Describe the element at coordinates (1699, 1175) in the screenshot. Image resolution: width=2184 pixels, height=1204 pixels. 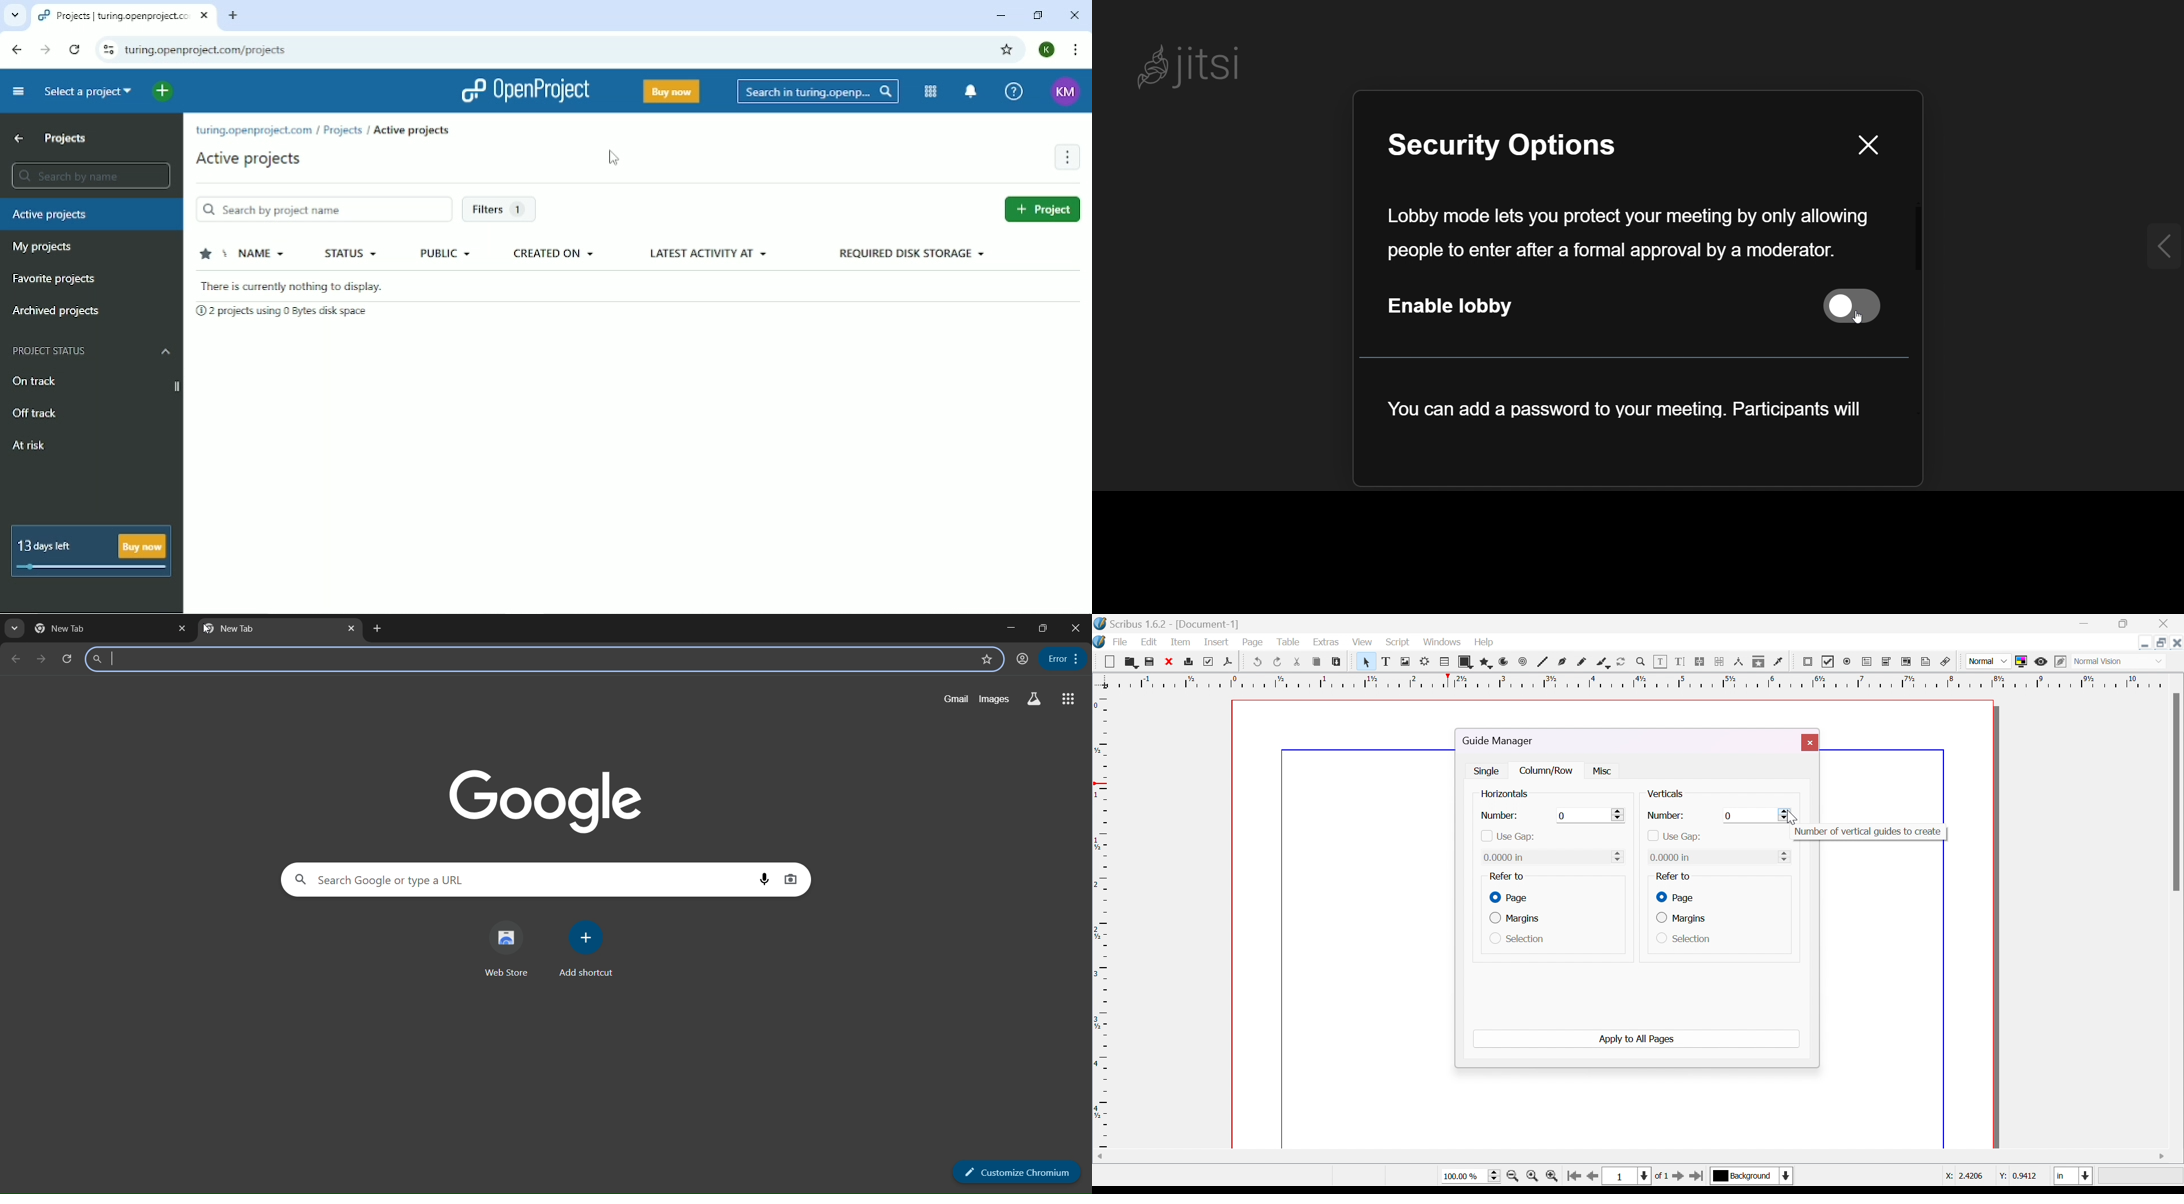
I see `go to last page` at that location.